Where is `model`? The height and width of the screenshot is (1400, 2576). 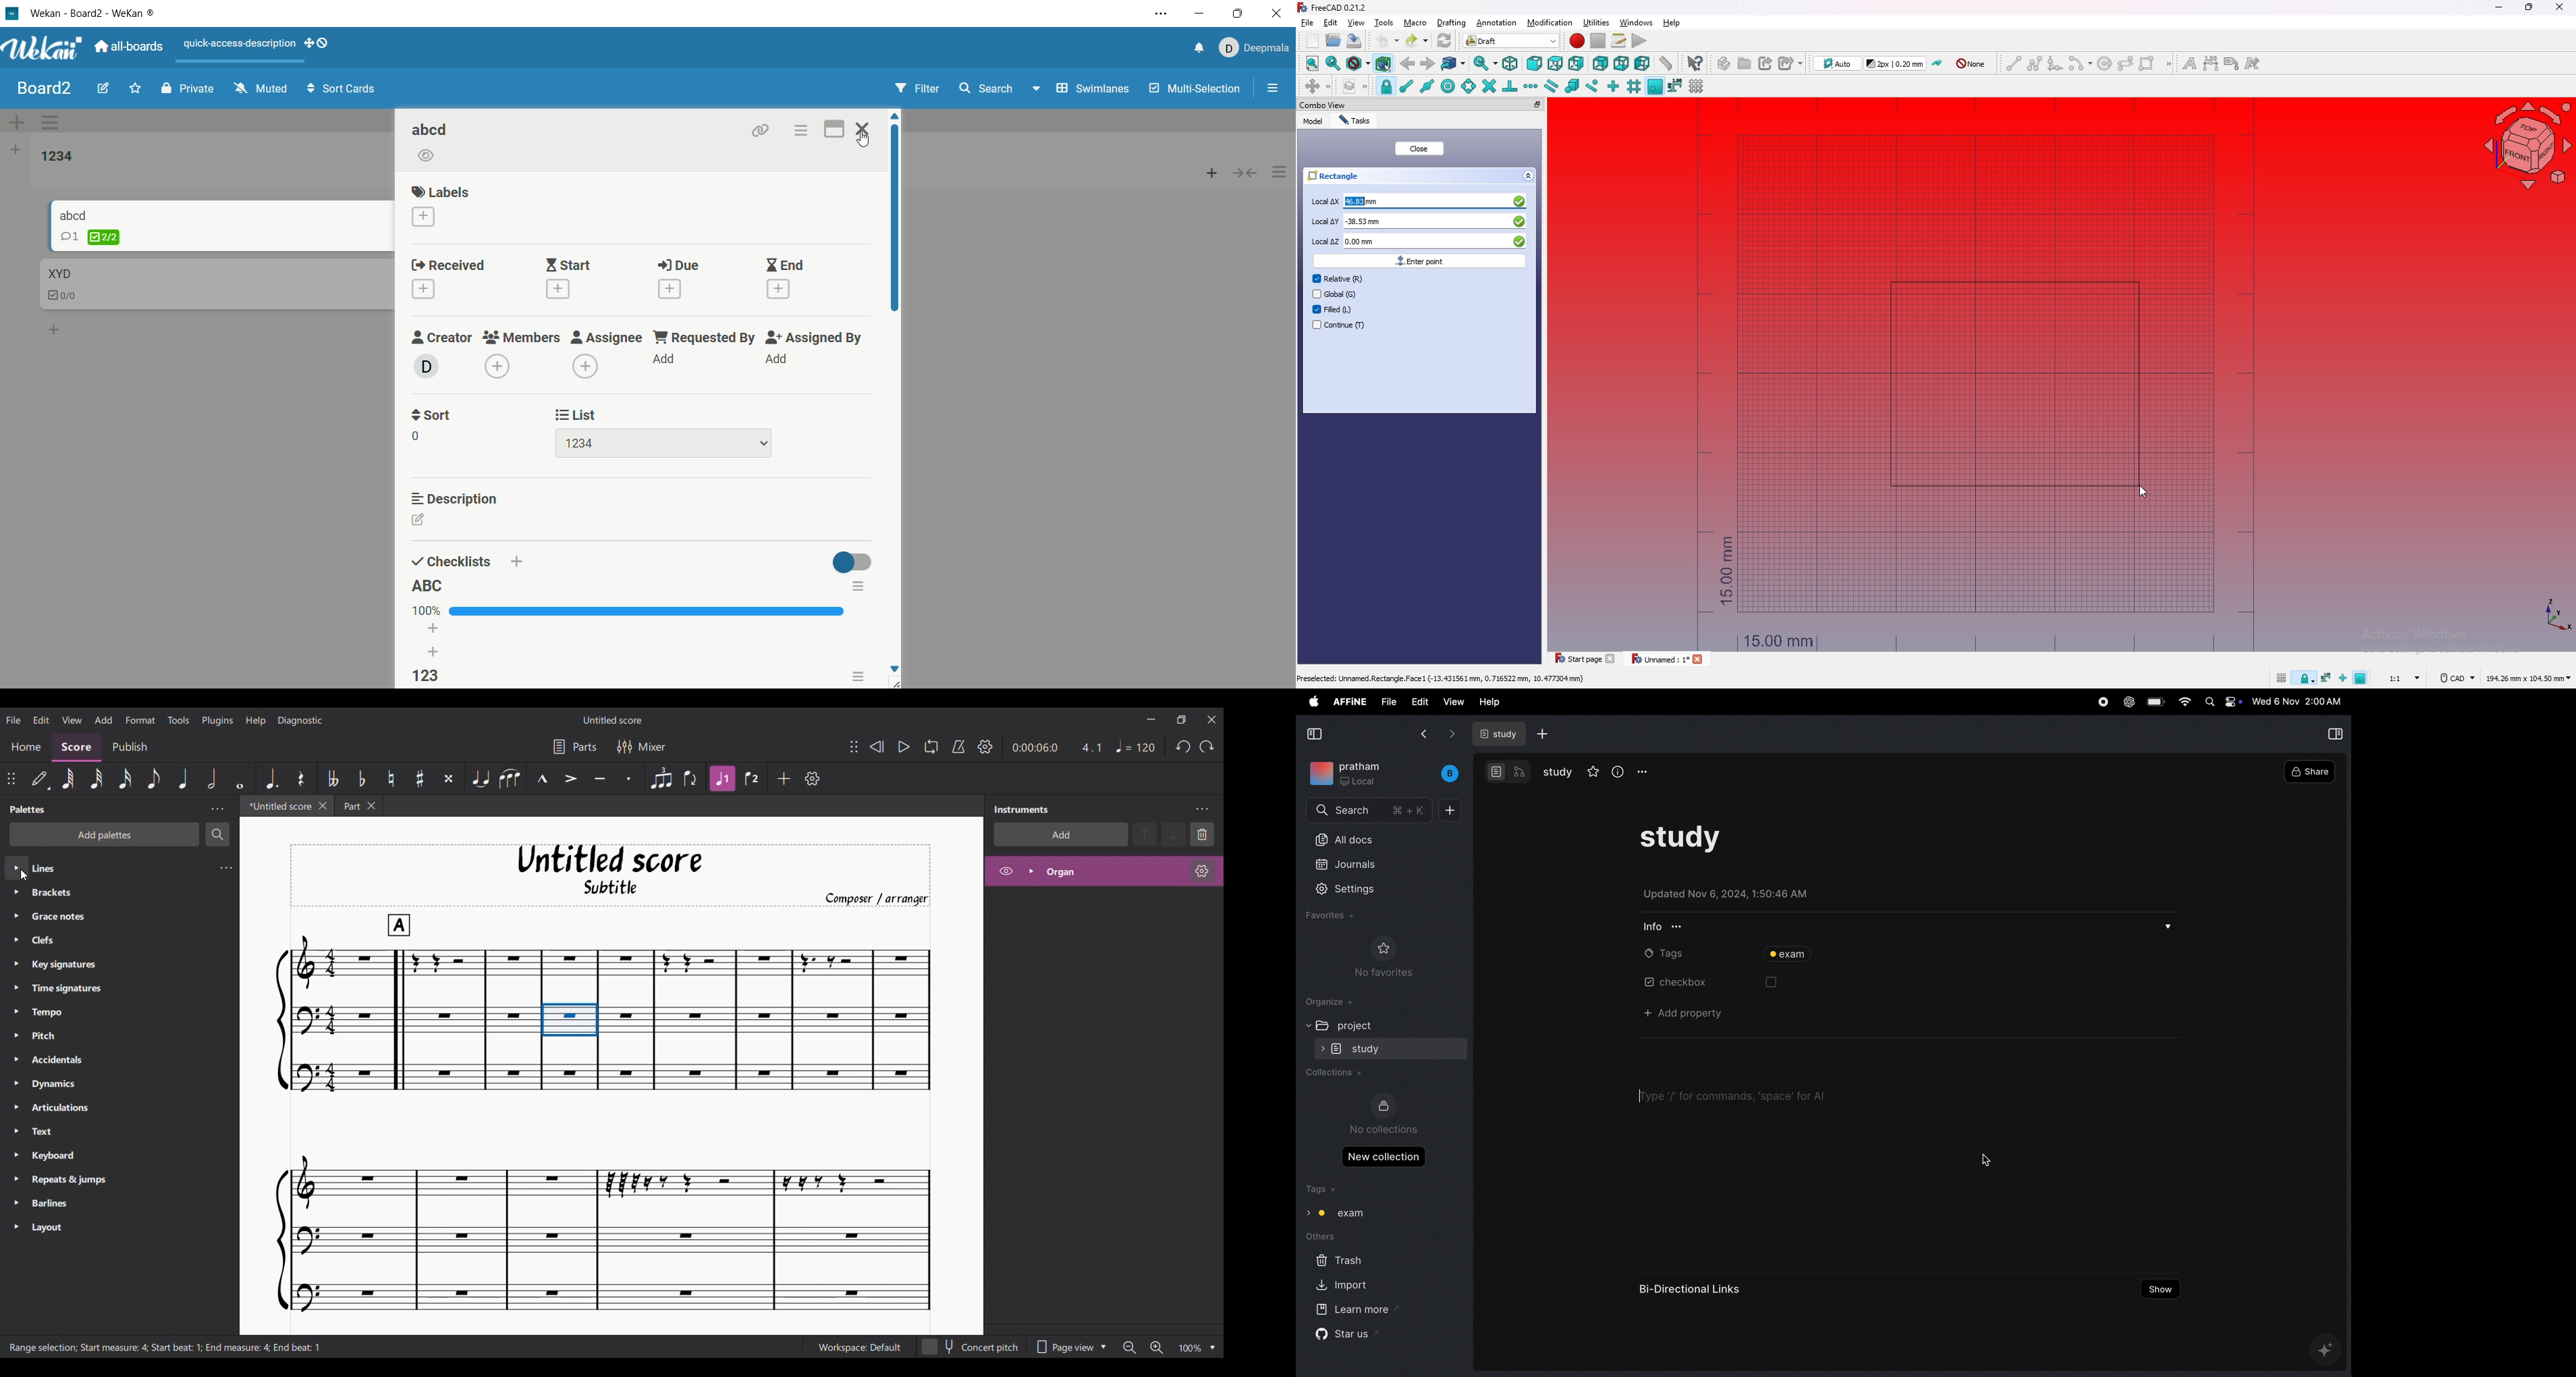 model is located at coordinates (1314, 121).